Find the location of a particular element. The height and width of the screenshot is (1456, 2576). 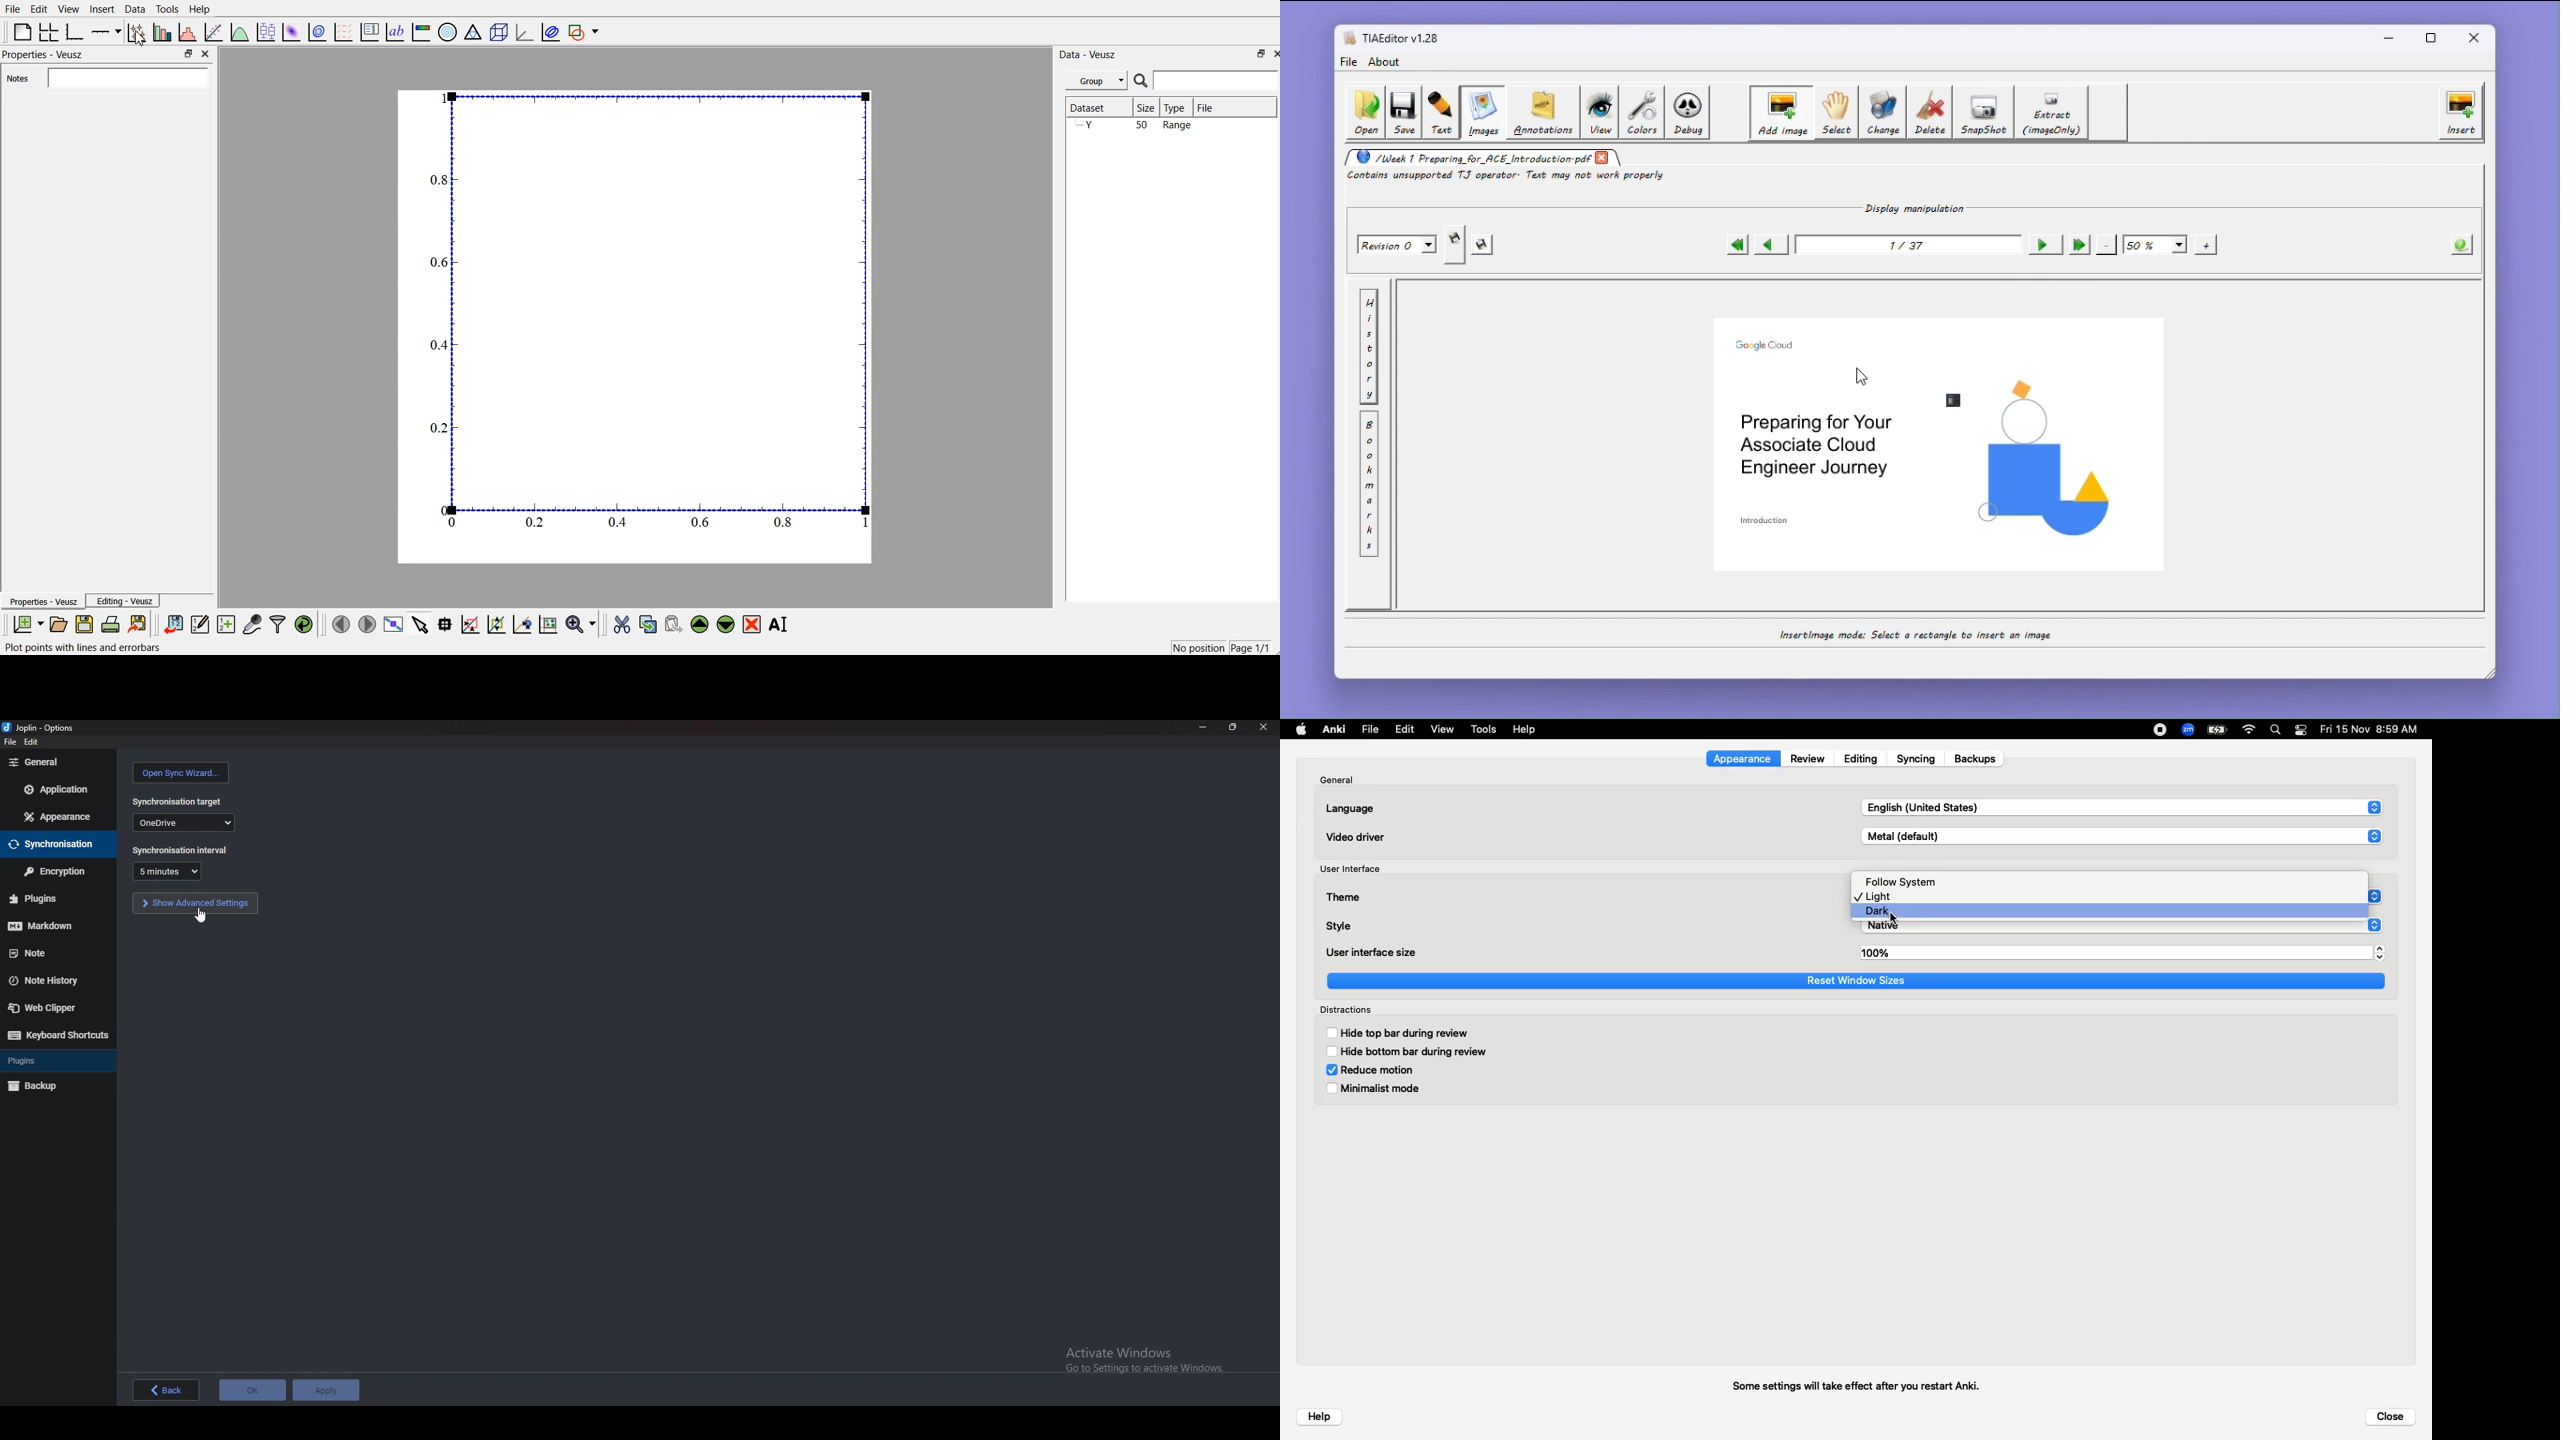

save document is located at coordinates (84, 625).